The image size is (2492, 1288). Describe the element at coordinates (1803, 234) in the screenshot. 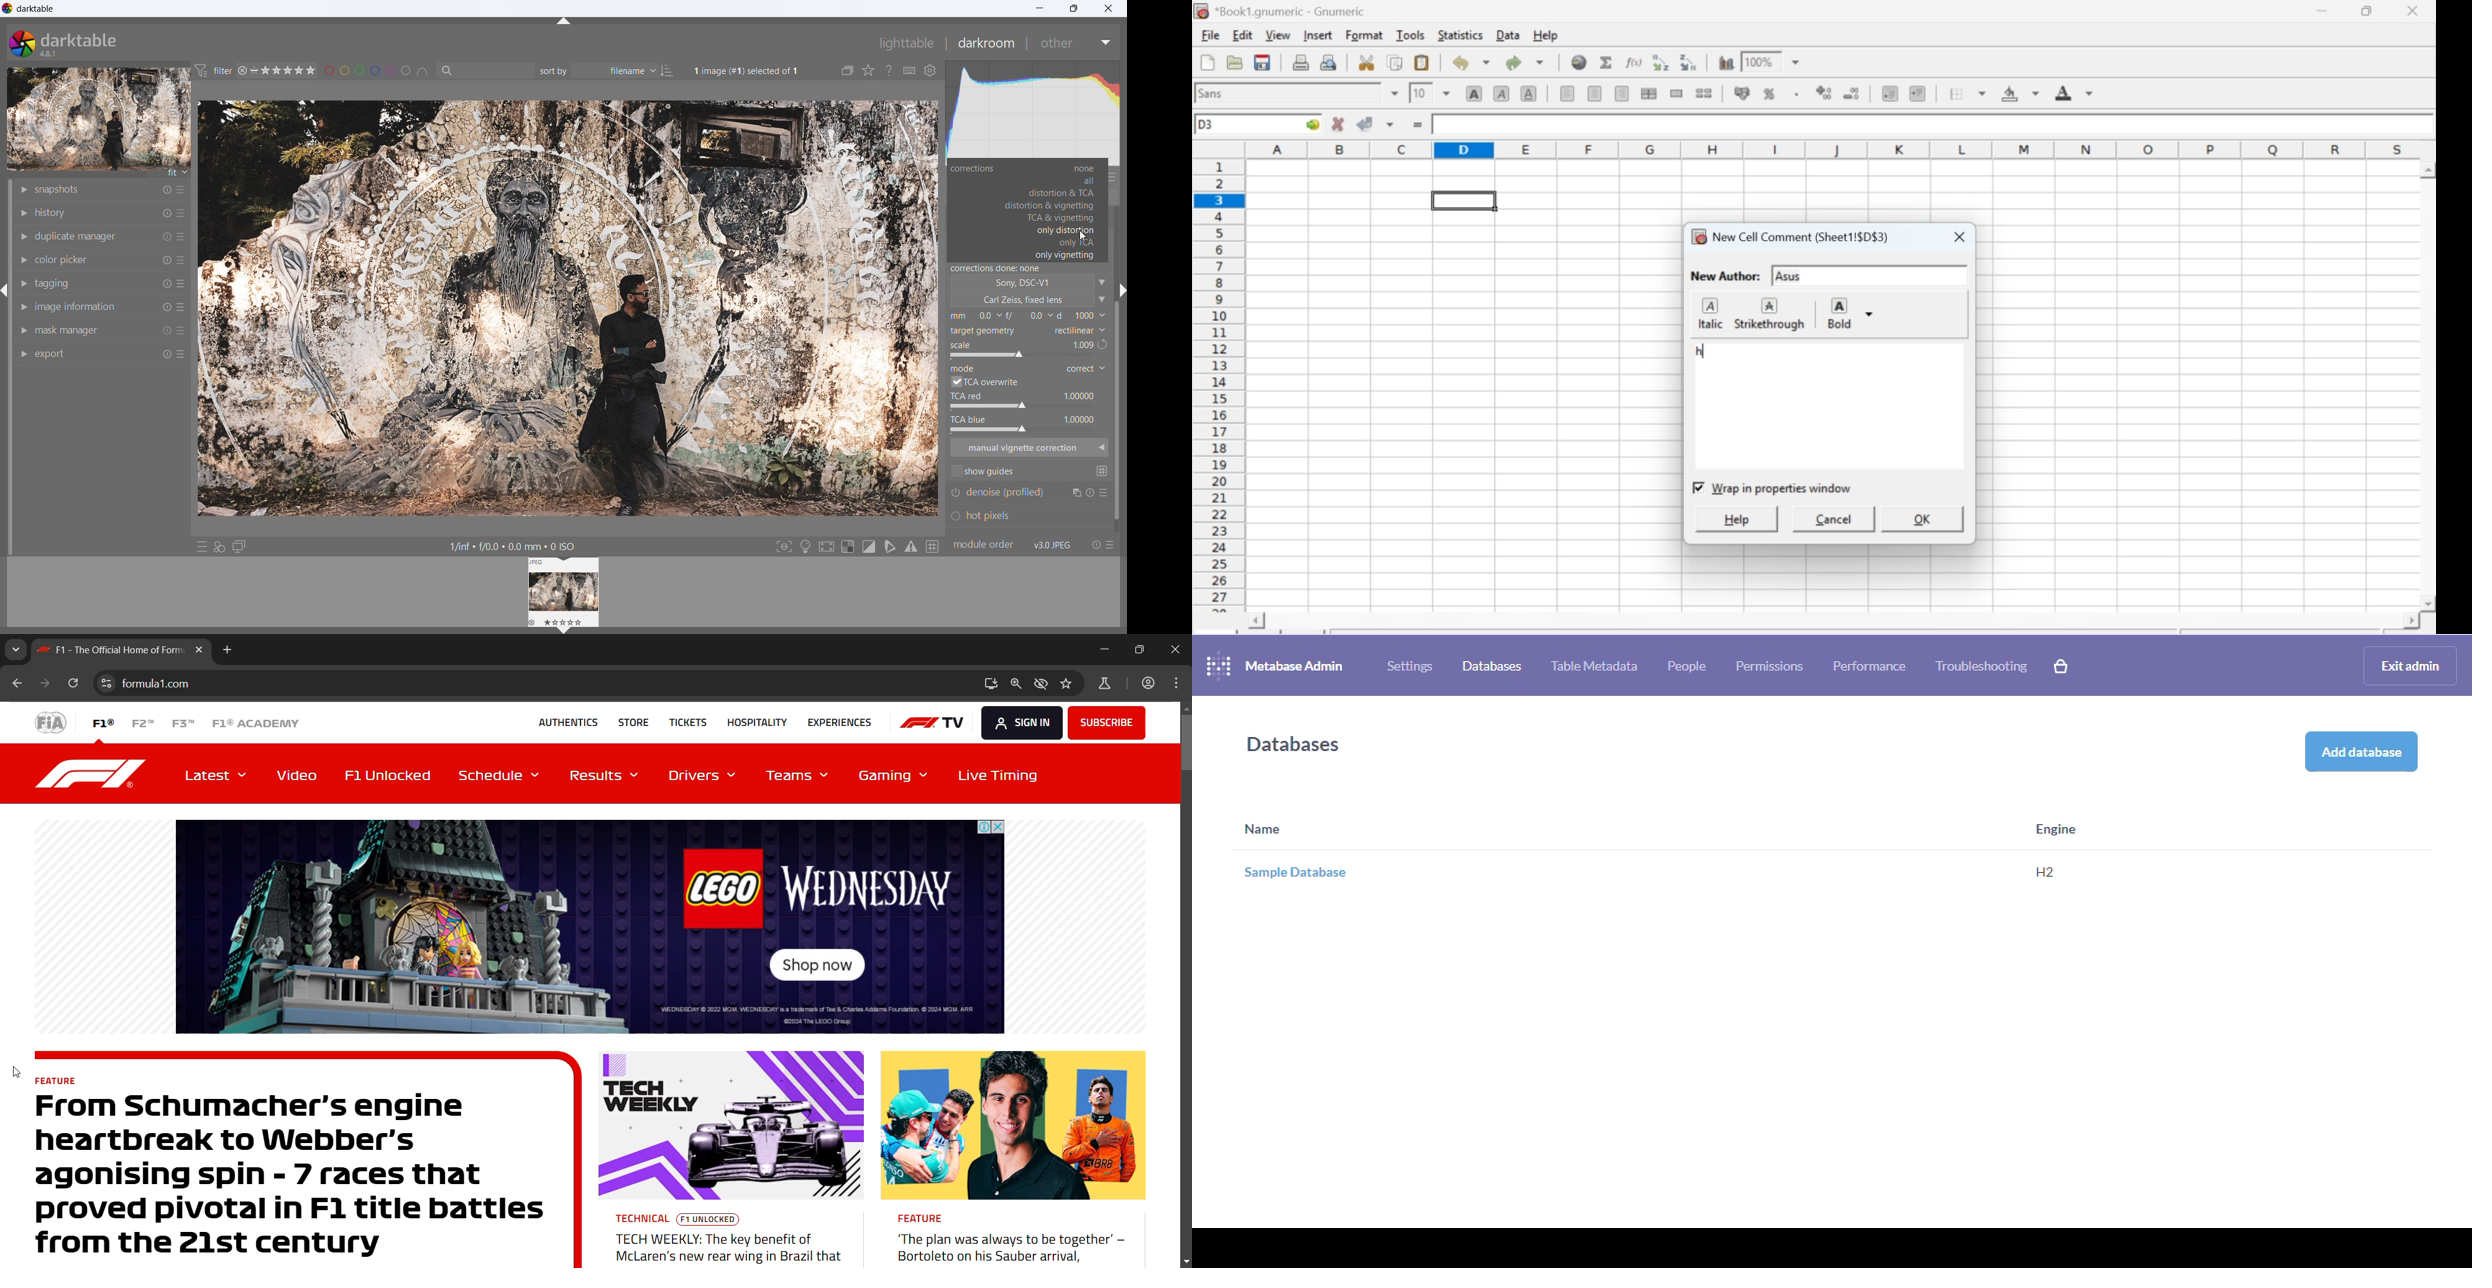

I see `New Cell Comment (Sheet1!$D$3)` at that location.